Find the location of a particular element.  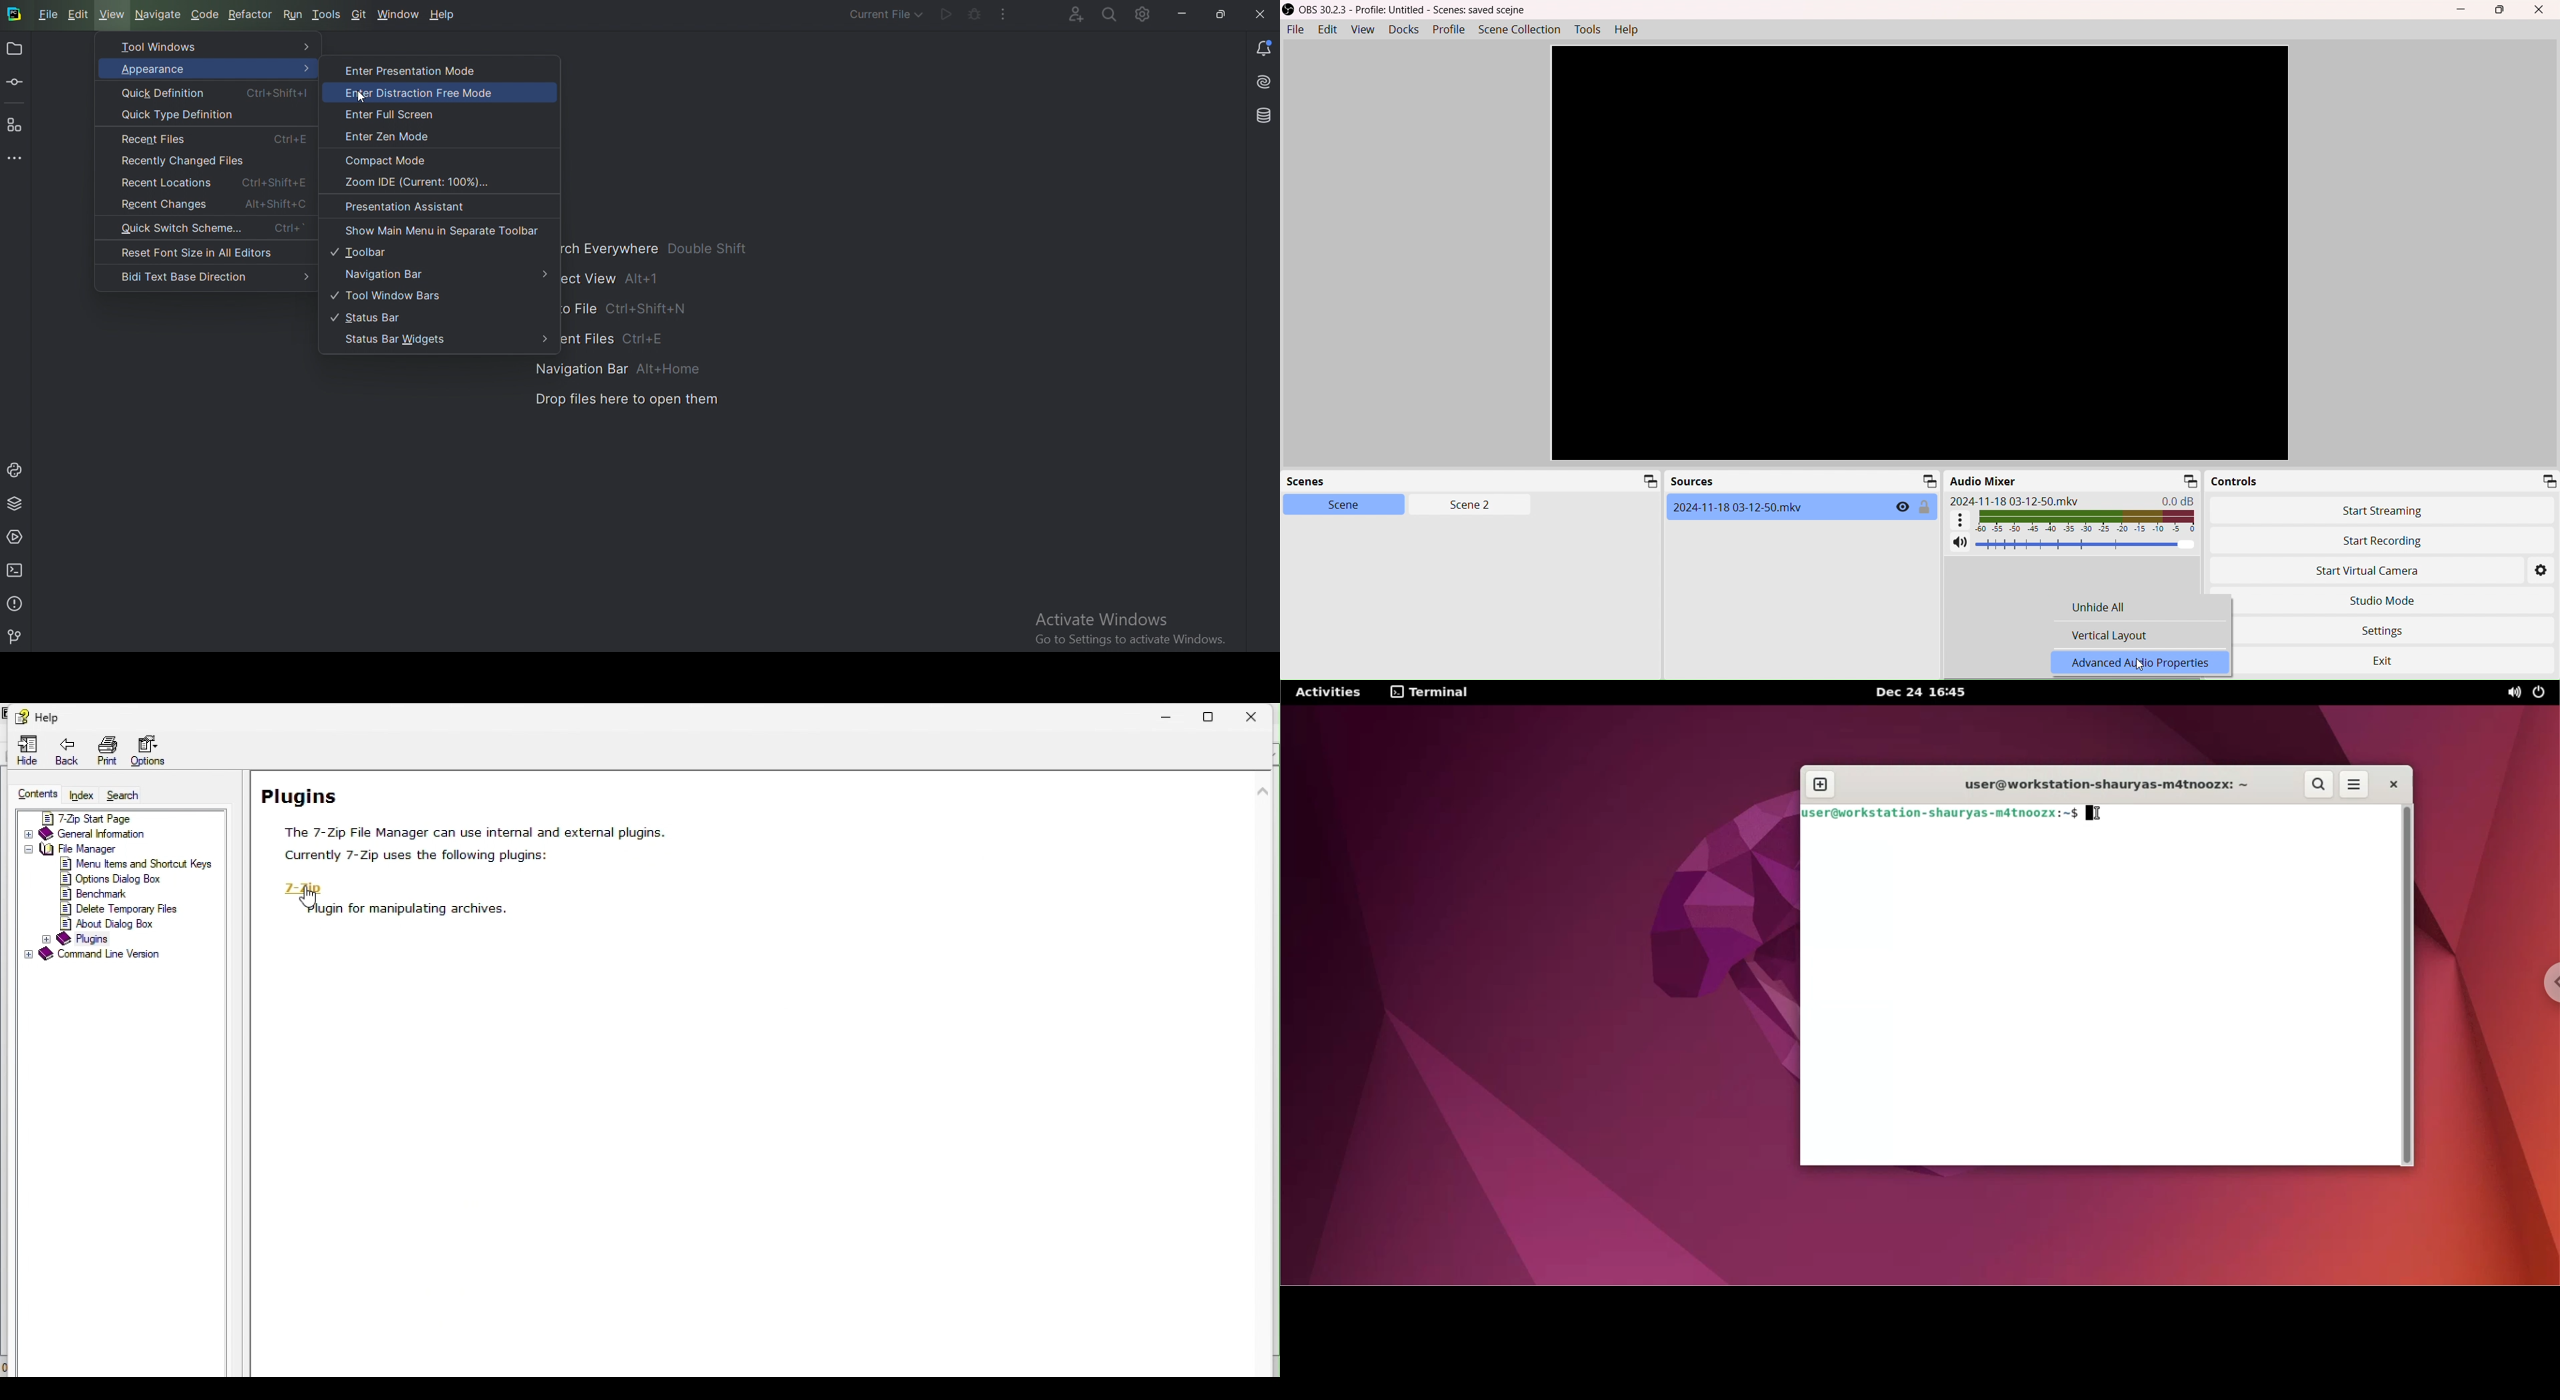

Scene 2 is located at coordinates (1464, 505).